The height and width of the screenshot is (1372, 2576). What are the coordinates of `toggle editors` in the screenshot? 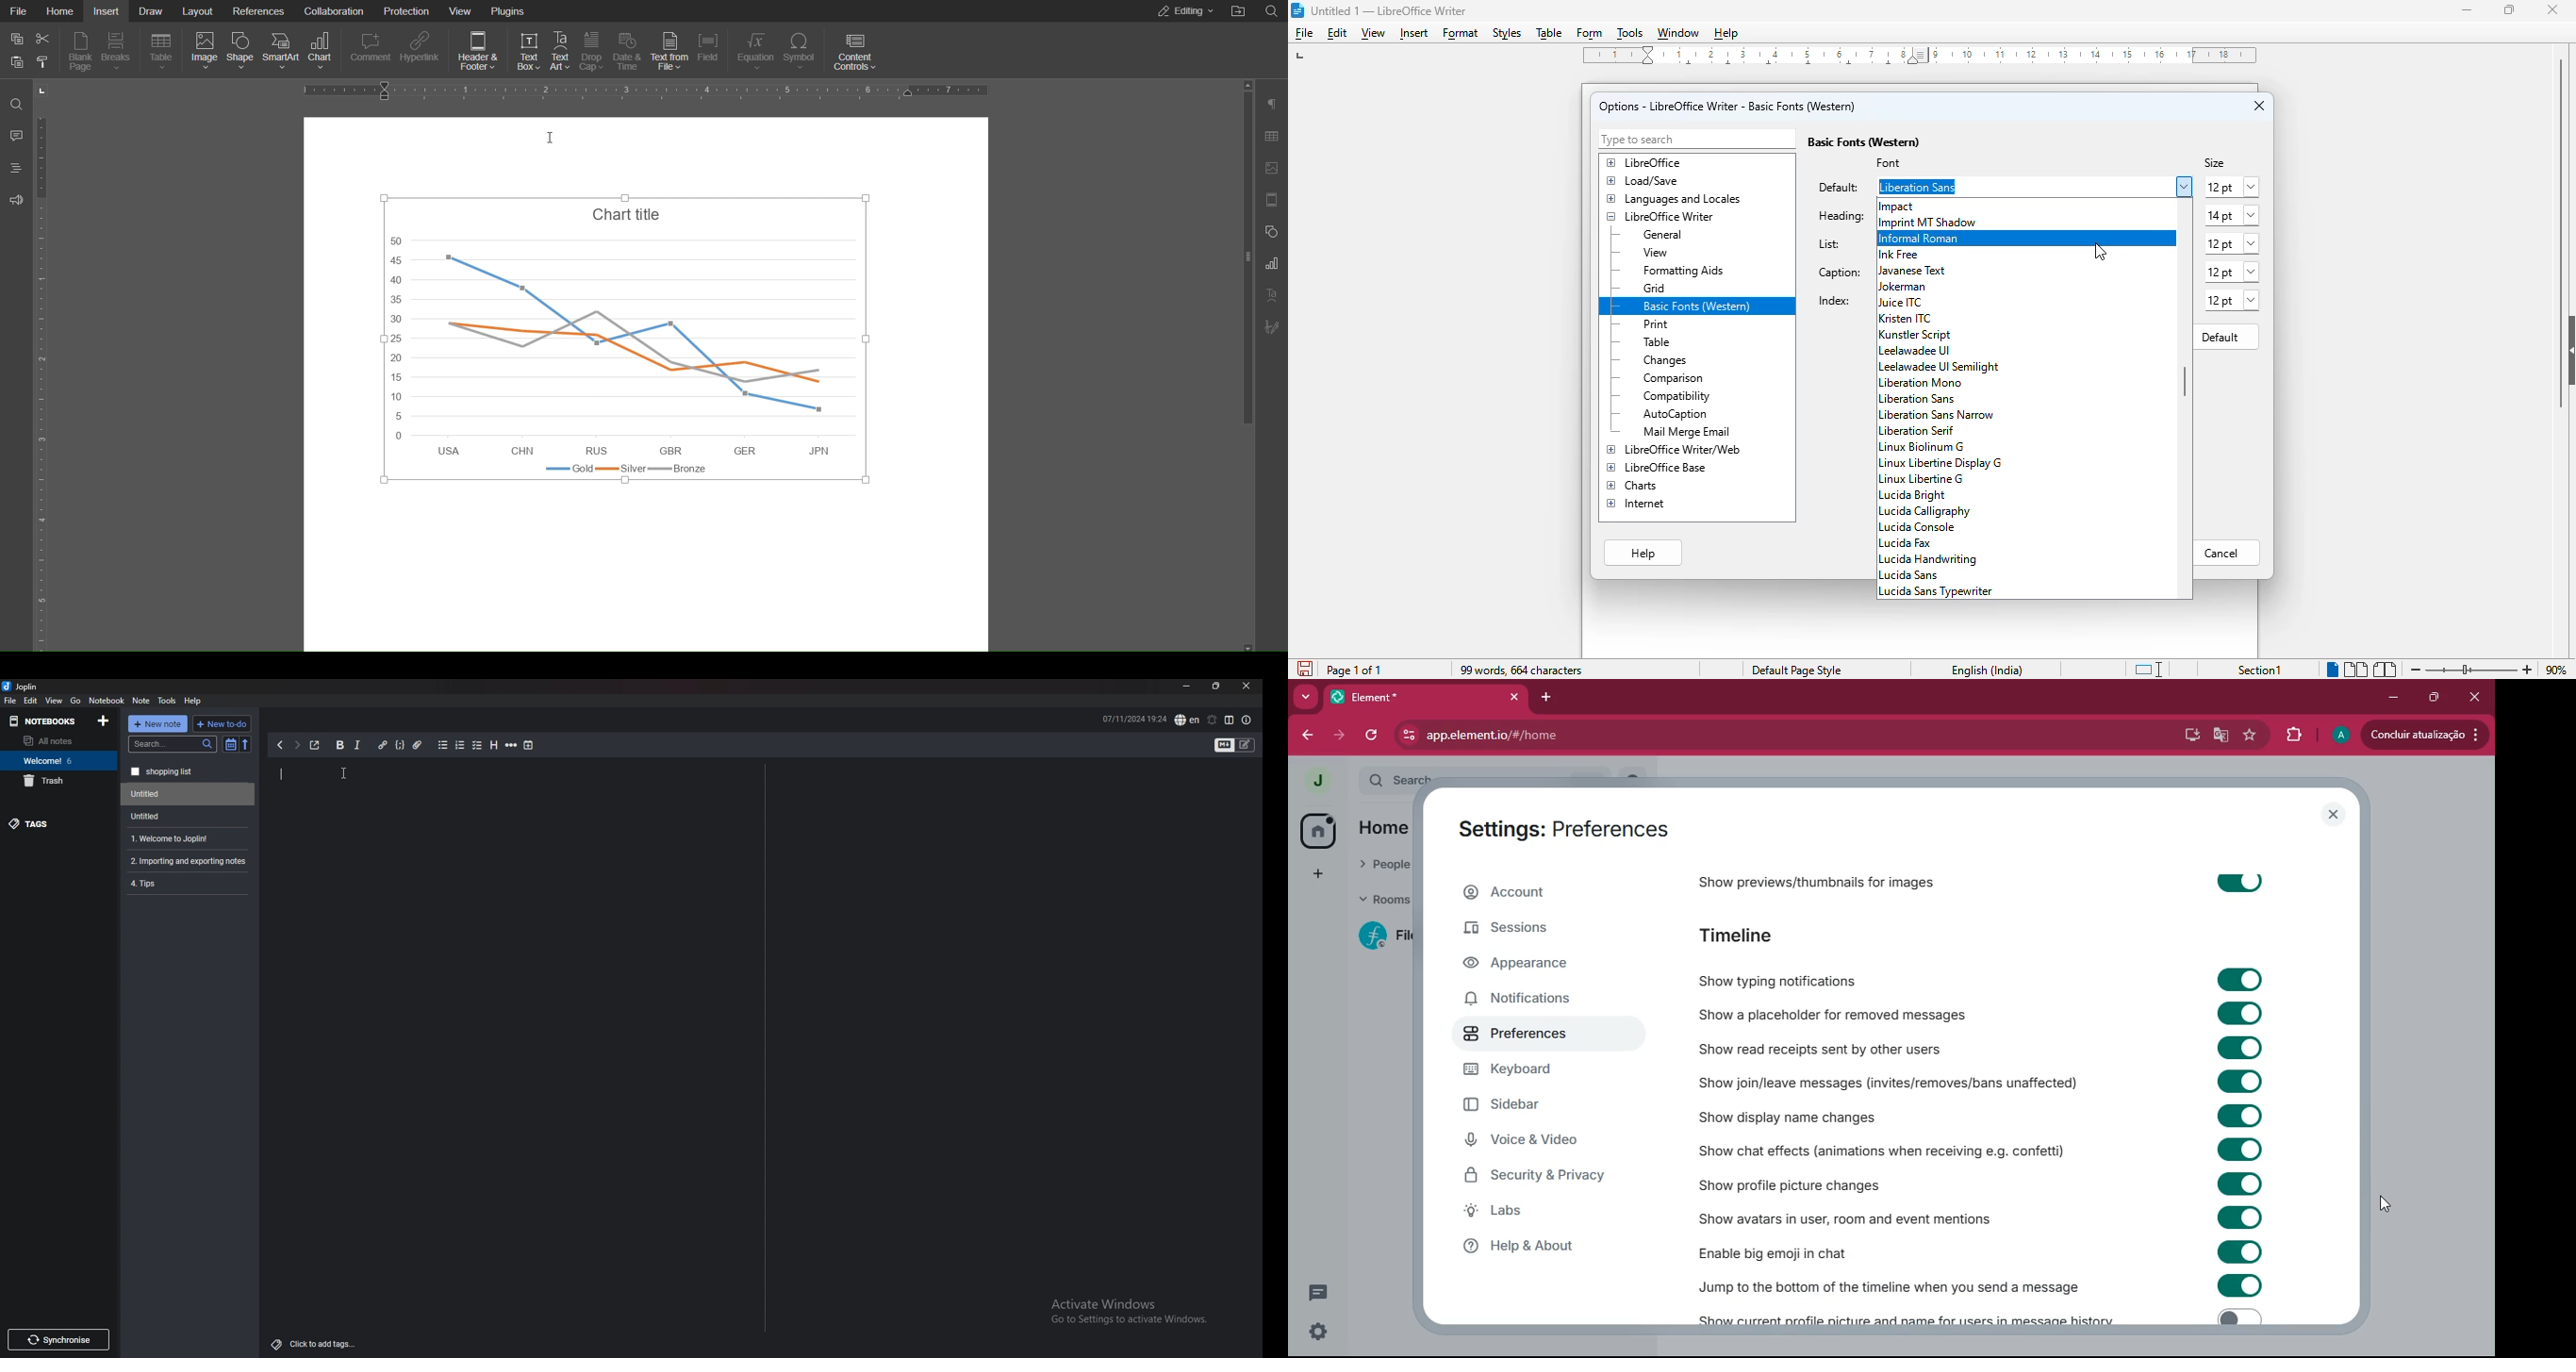 It's located at (1235, 746).